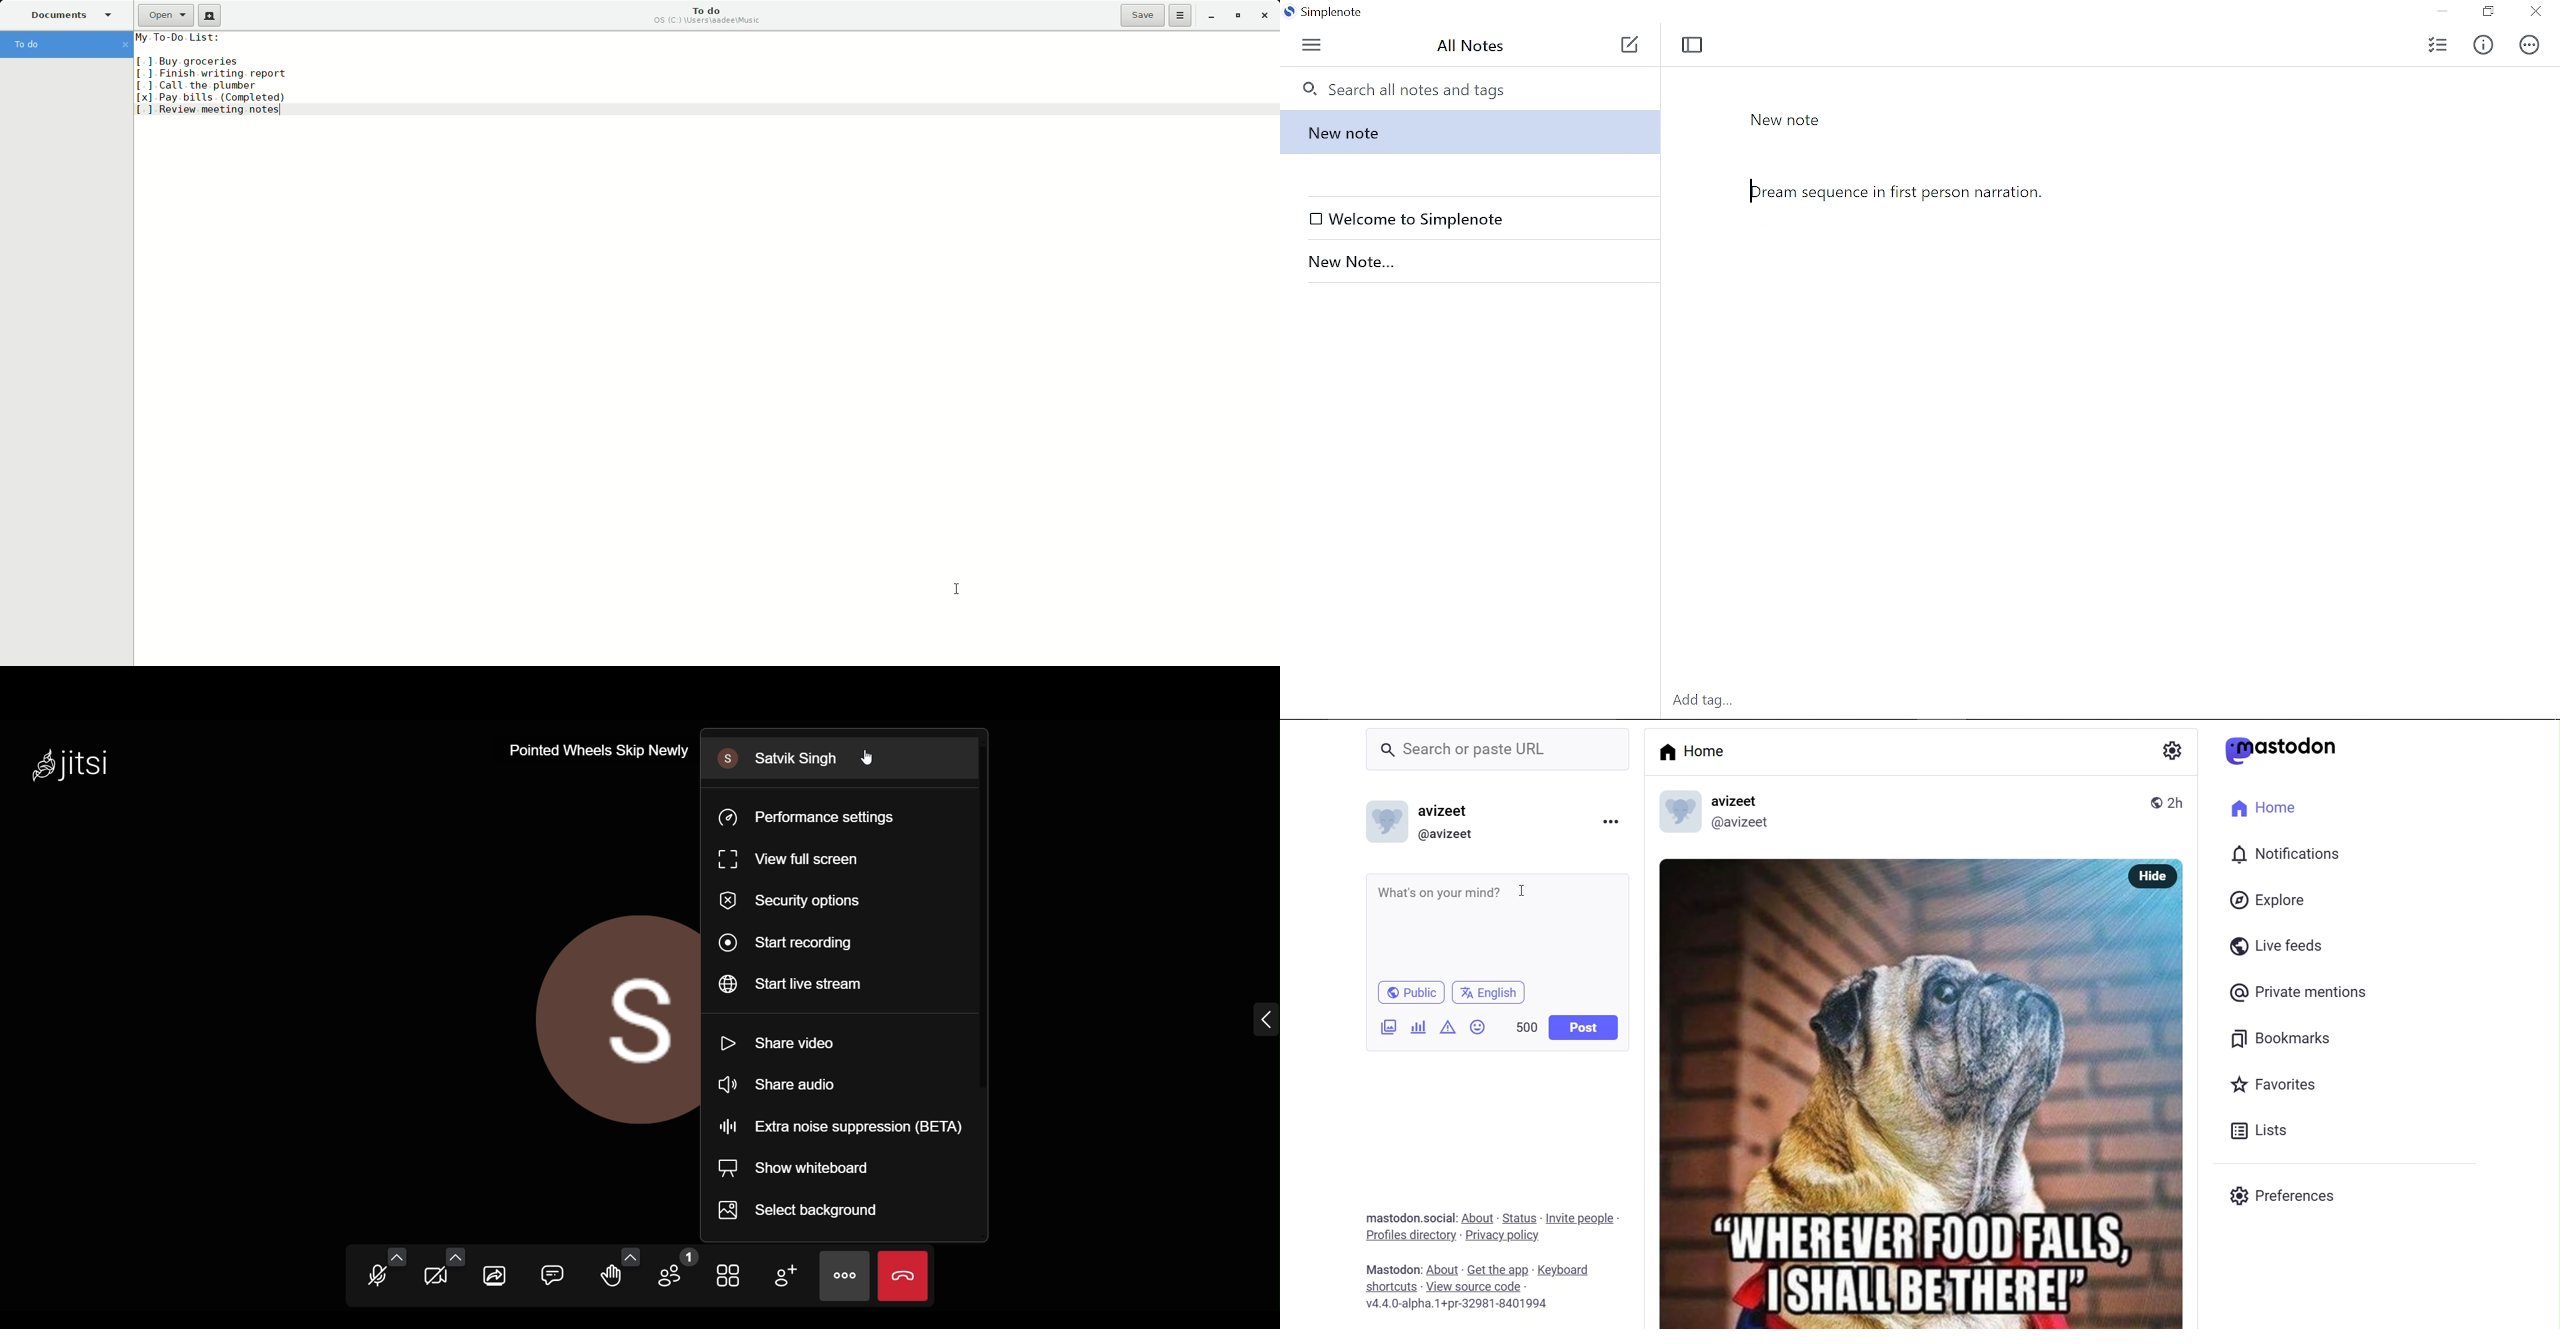 The width and height of the screenshot is (2576, 1344). I want to click on New Note..., so click(1466, 262).